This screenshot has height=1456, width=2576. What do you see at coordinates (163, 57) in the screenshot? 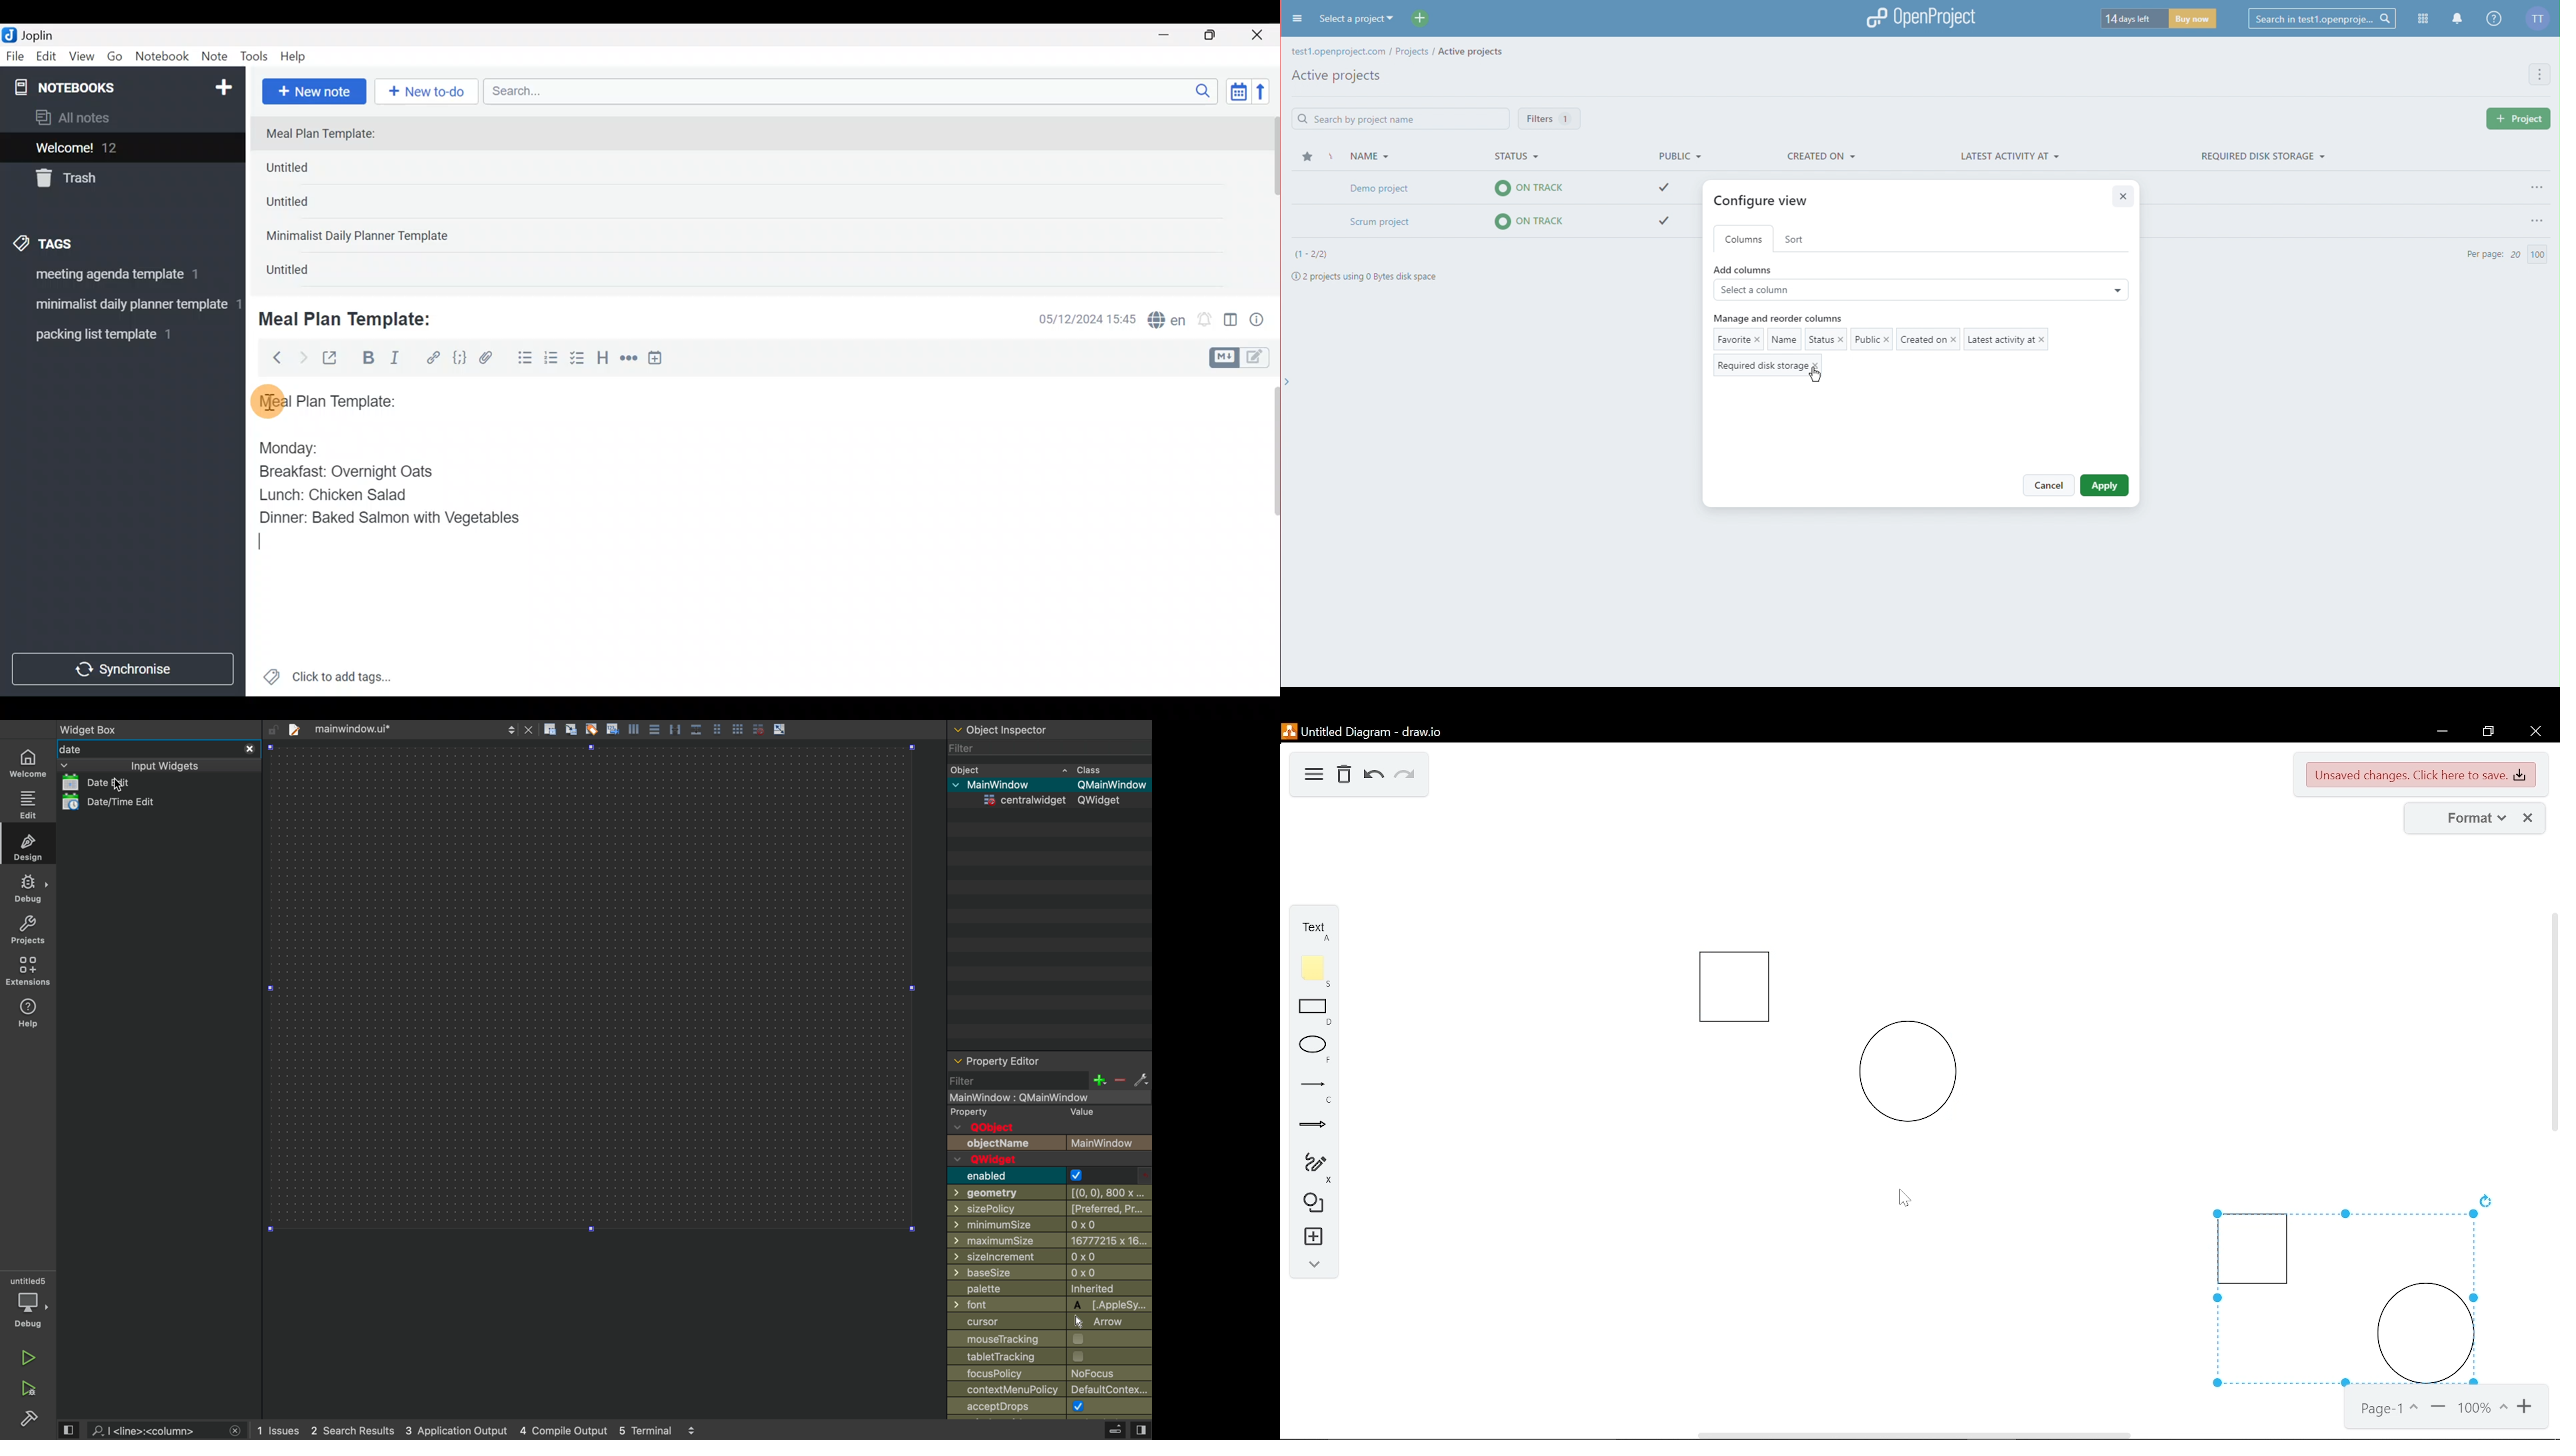
I see `Notebook` at bounding box center [163, 57].